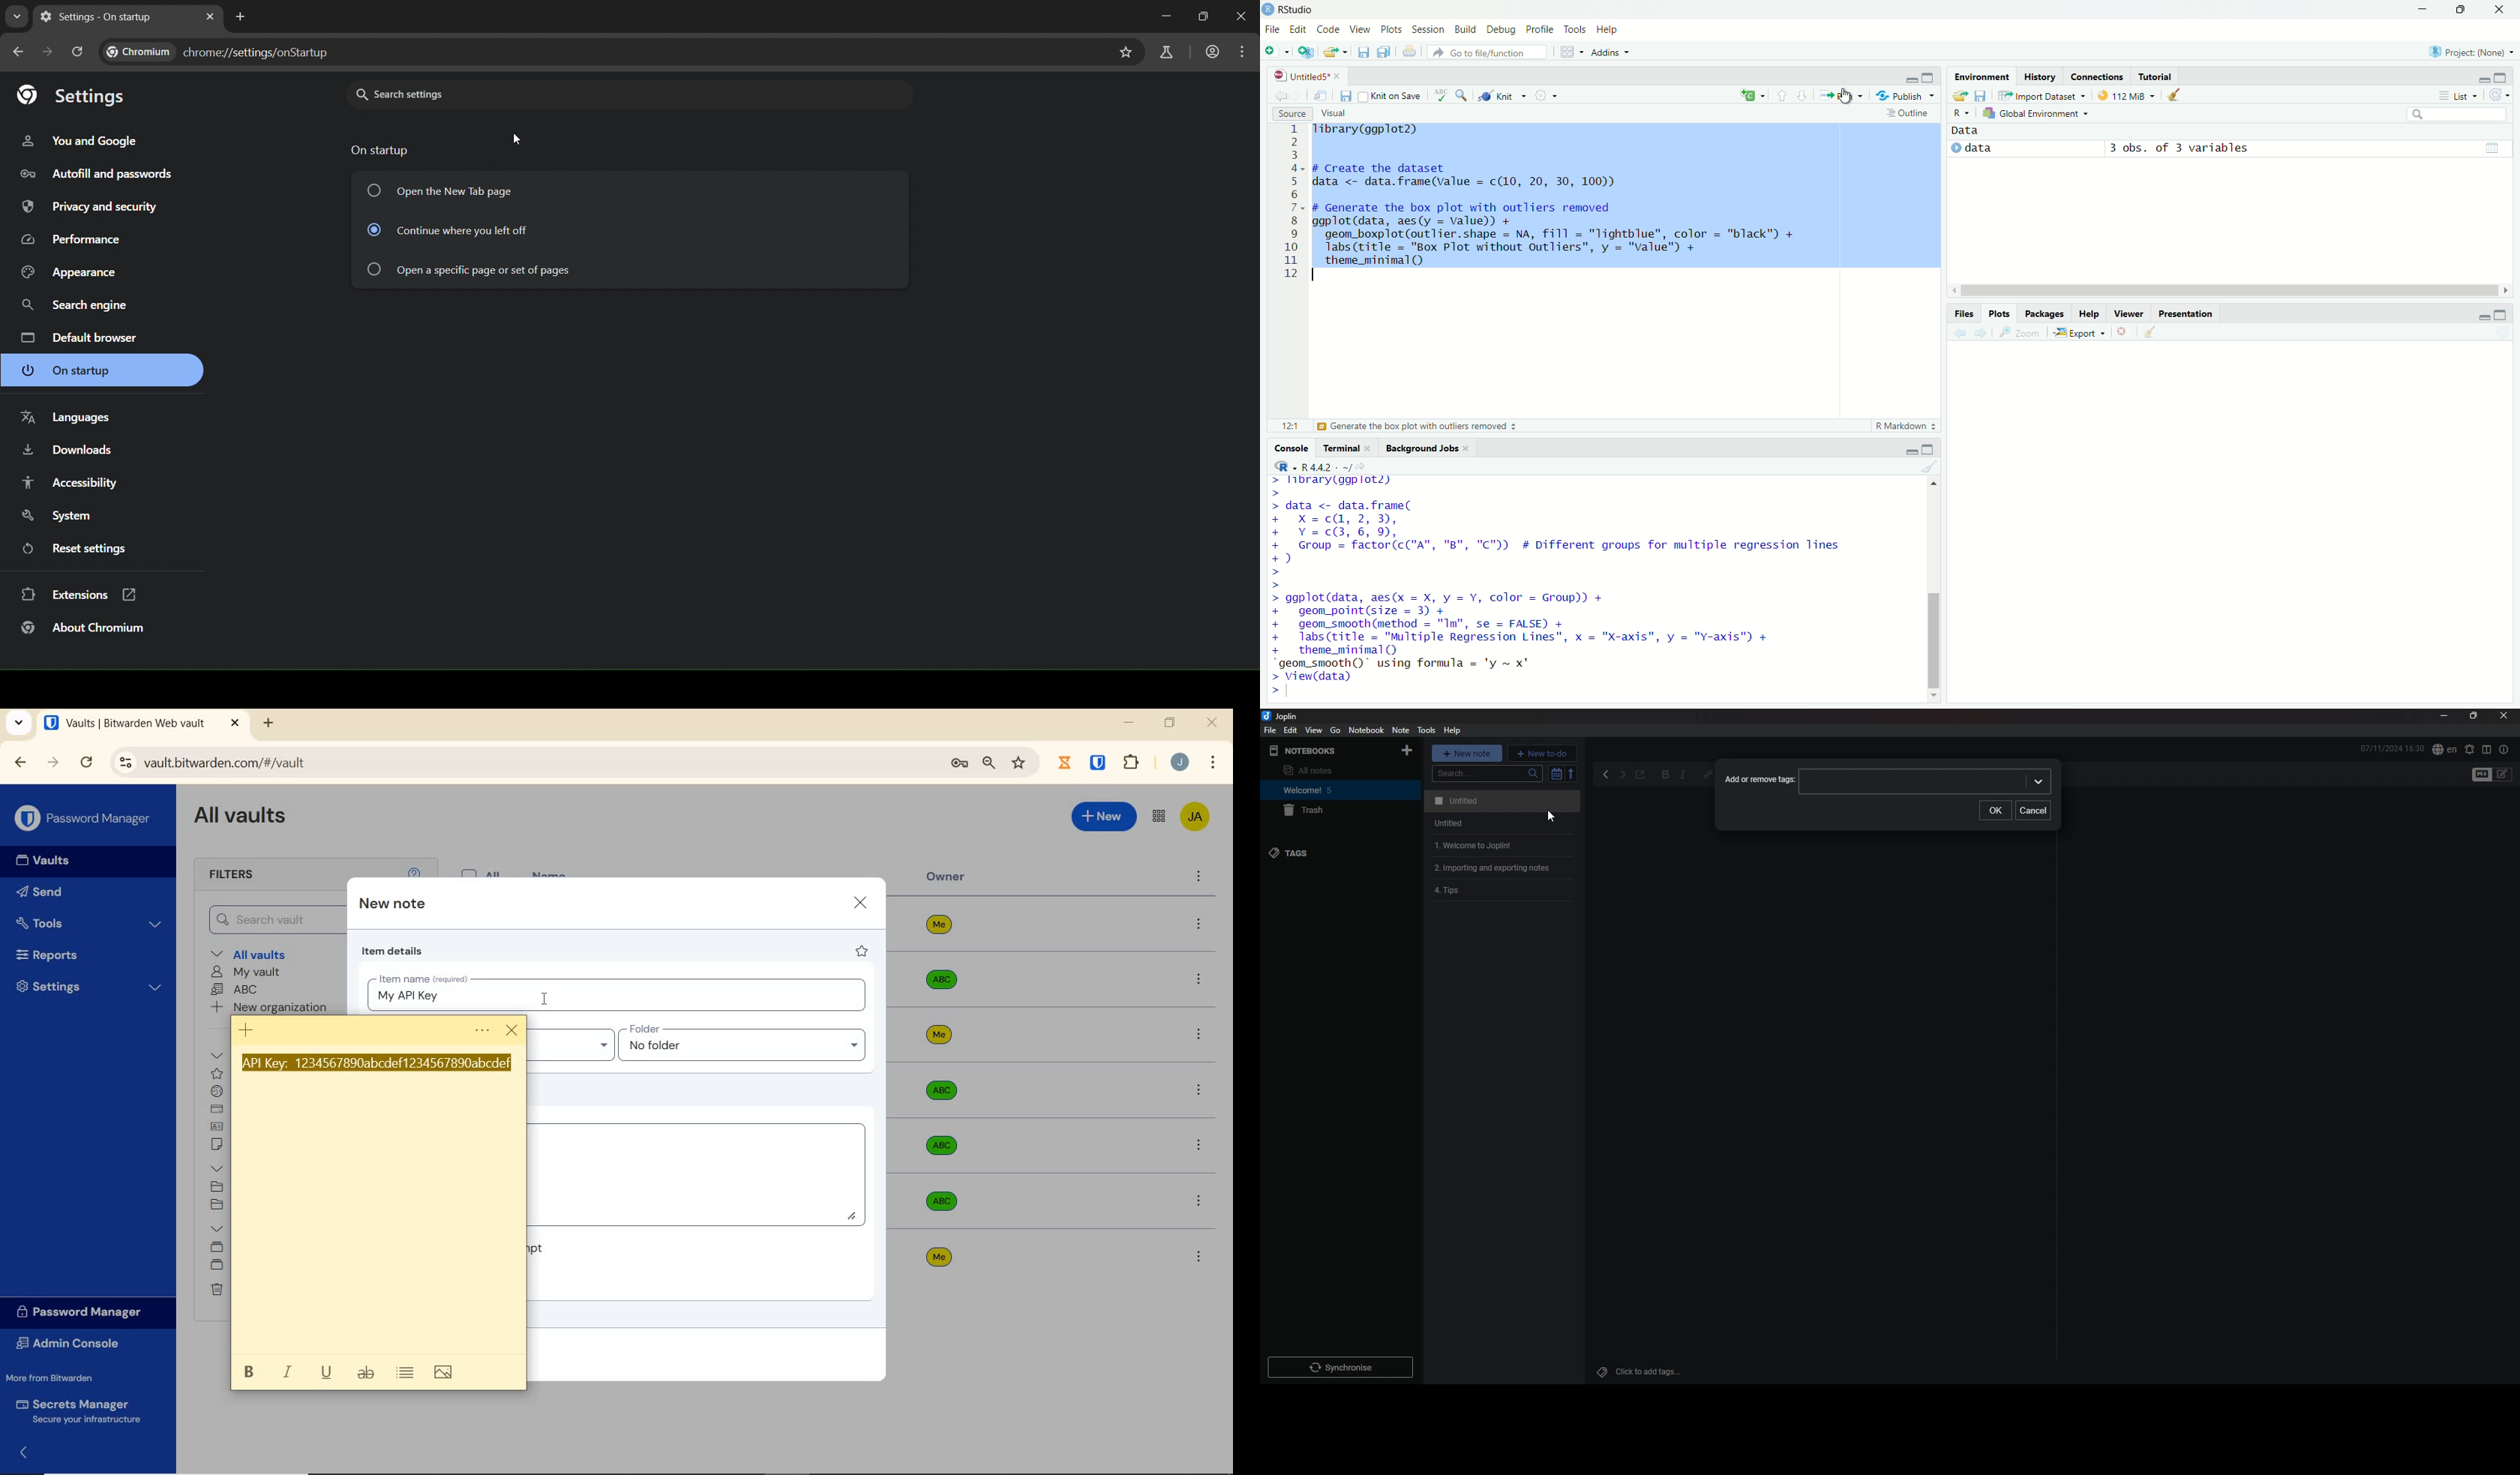 The width and height of the screenshot is (2520, 1484). I want to click on Reports, so click(84, 956).